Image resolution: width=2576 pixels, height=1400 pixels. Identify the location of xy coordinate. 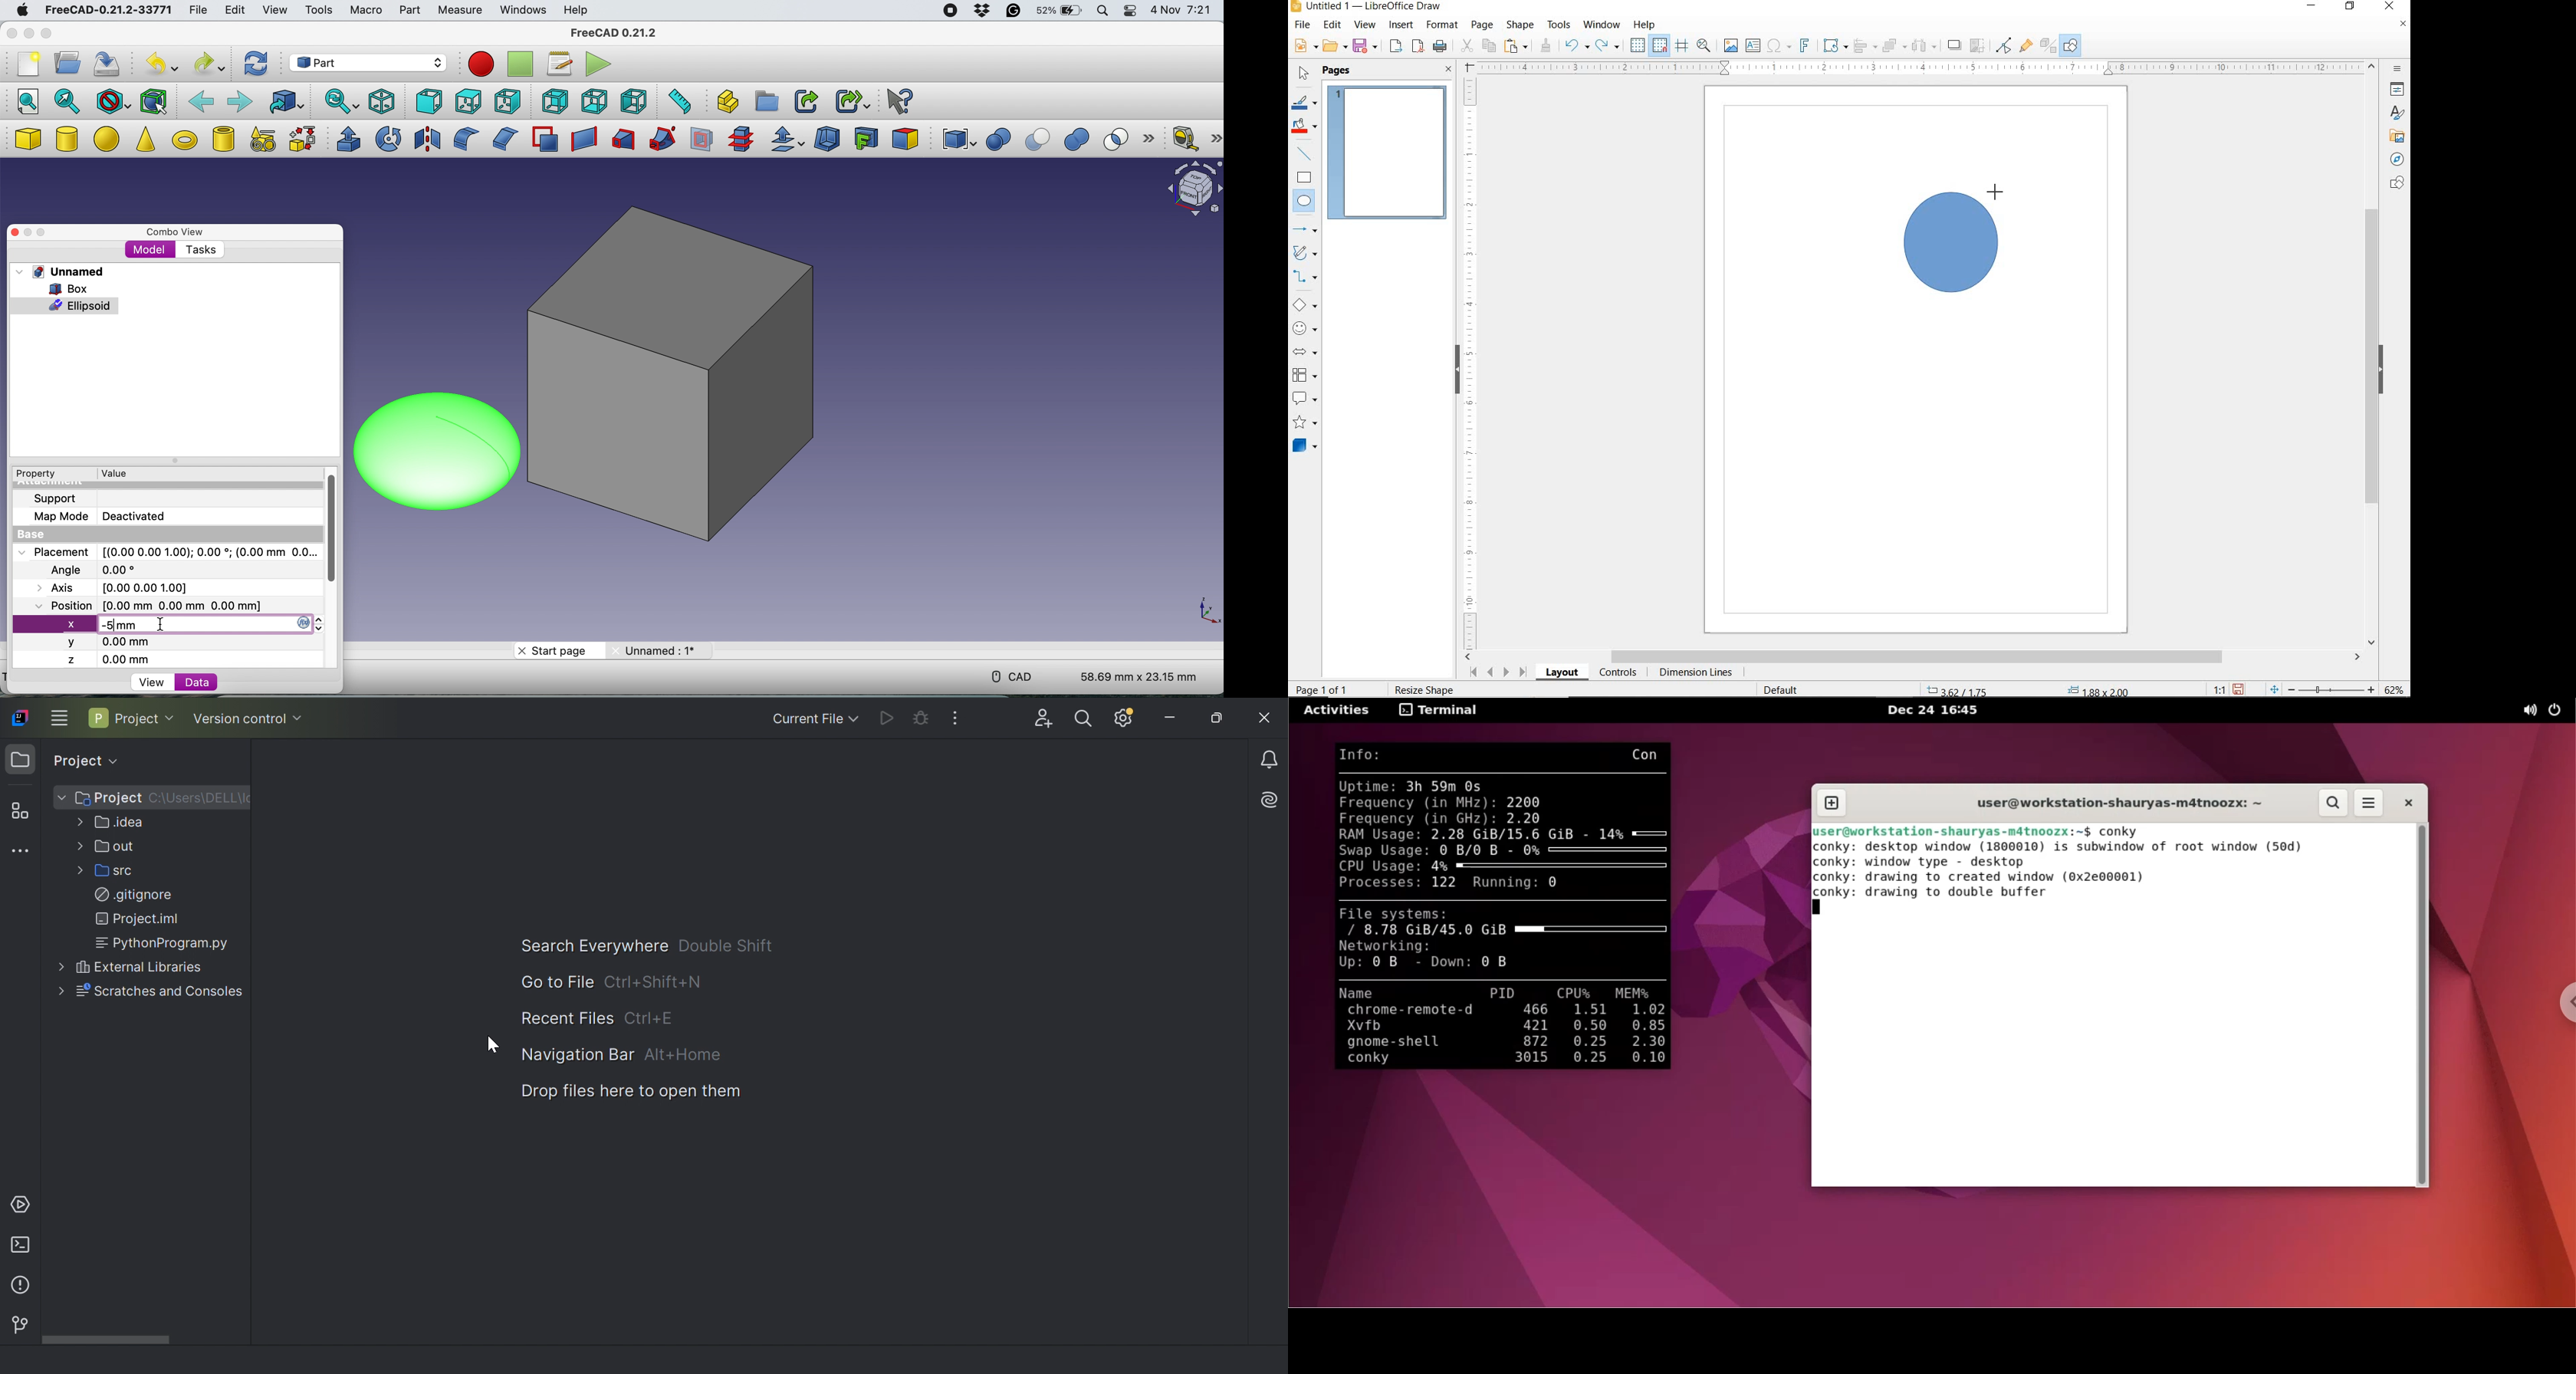
(1204, 615).